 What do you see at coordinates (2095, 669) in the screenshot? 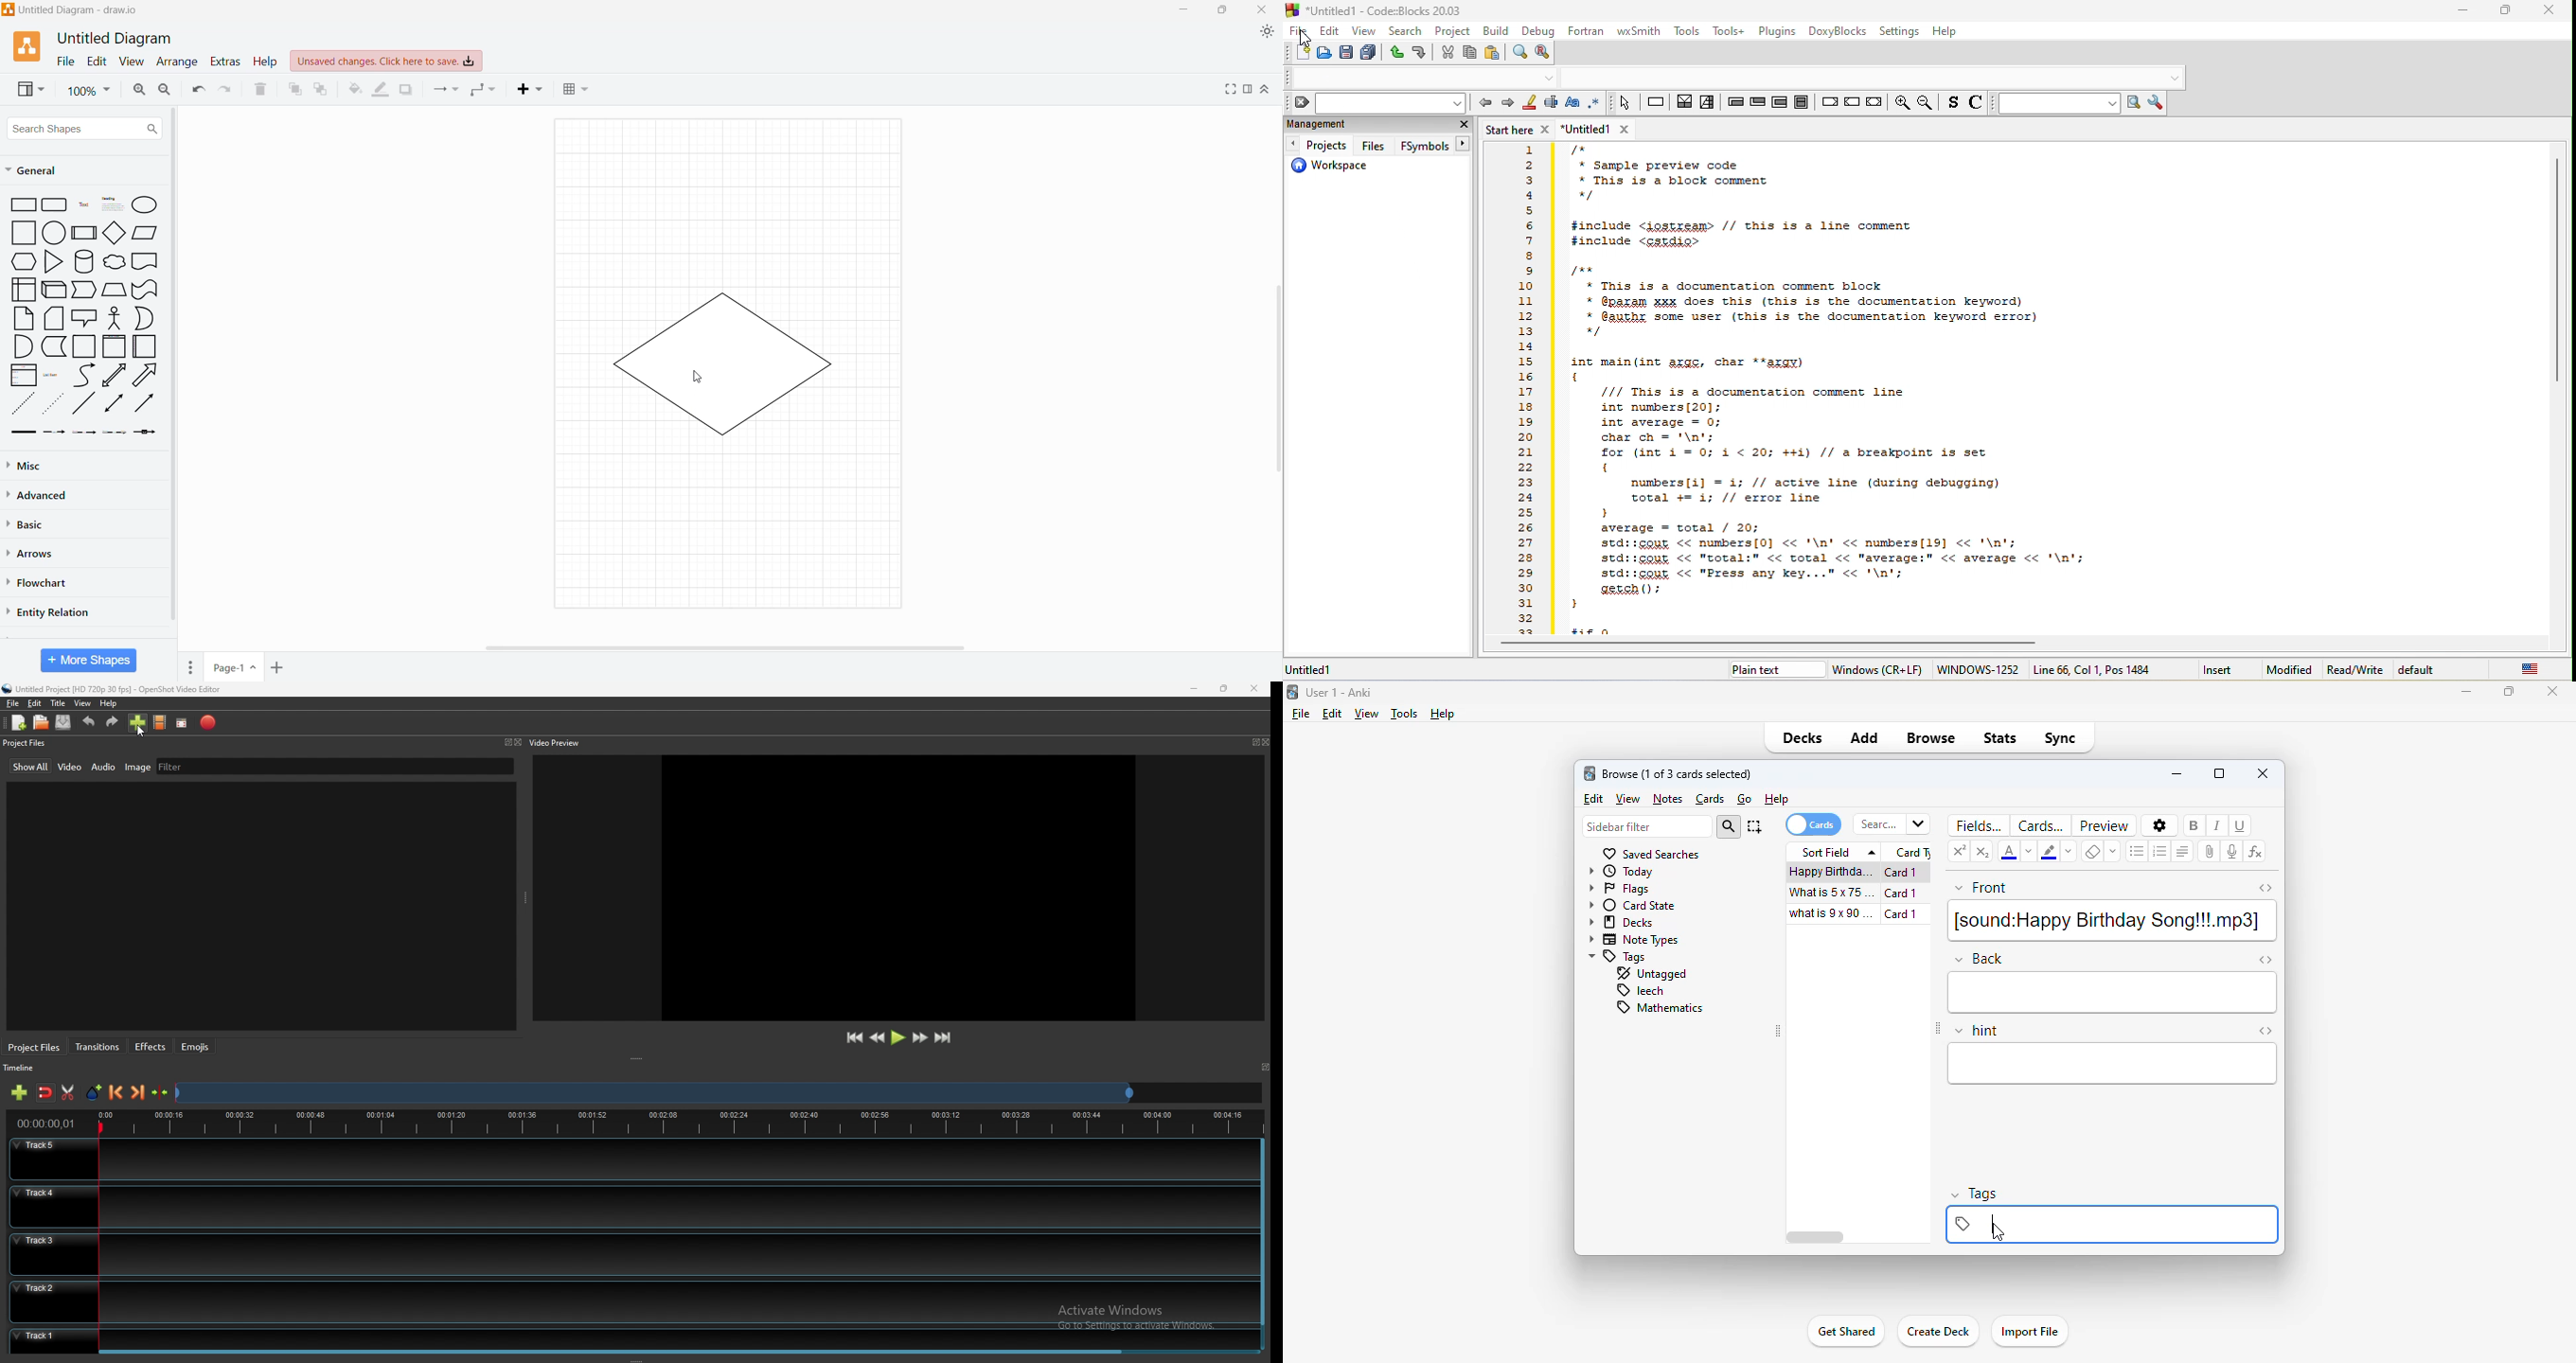
I see `line 66 col 1, pos 1484` at bounding box center [2095, 669].